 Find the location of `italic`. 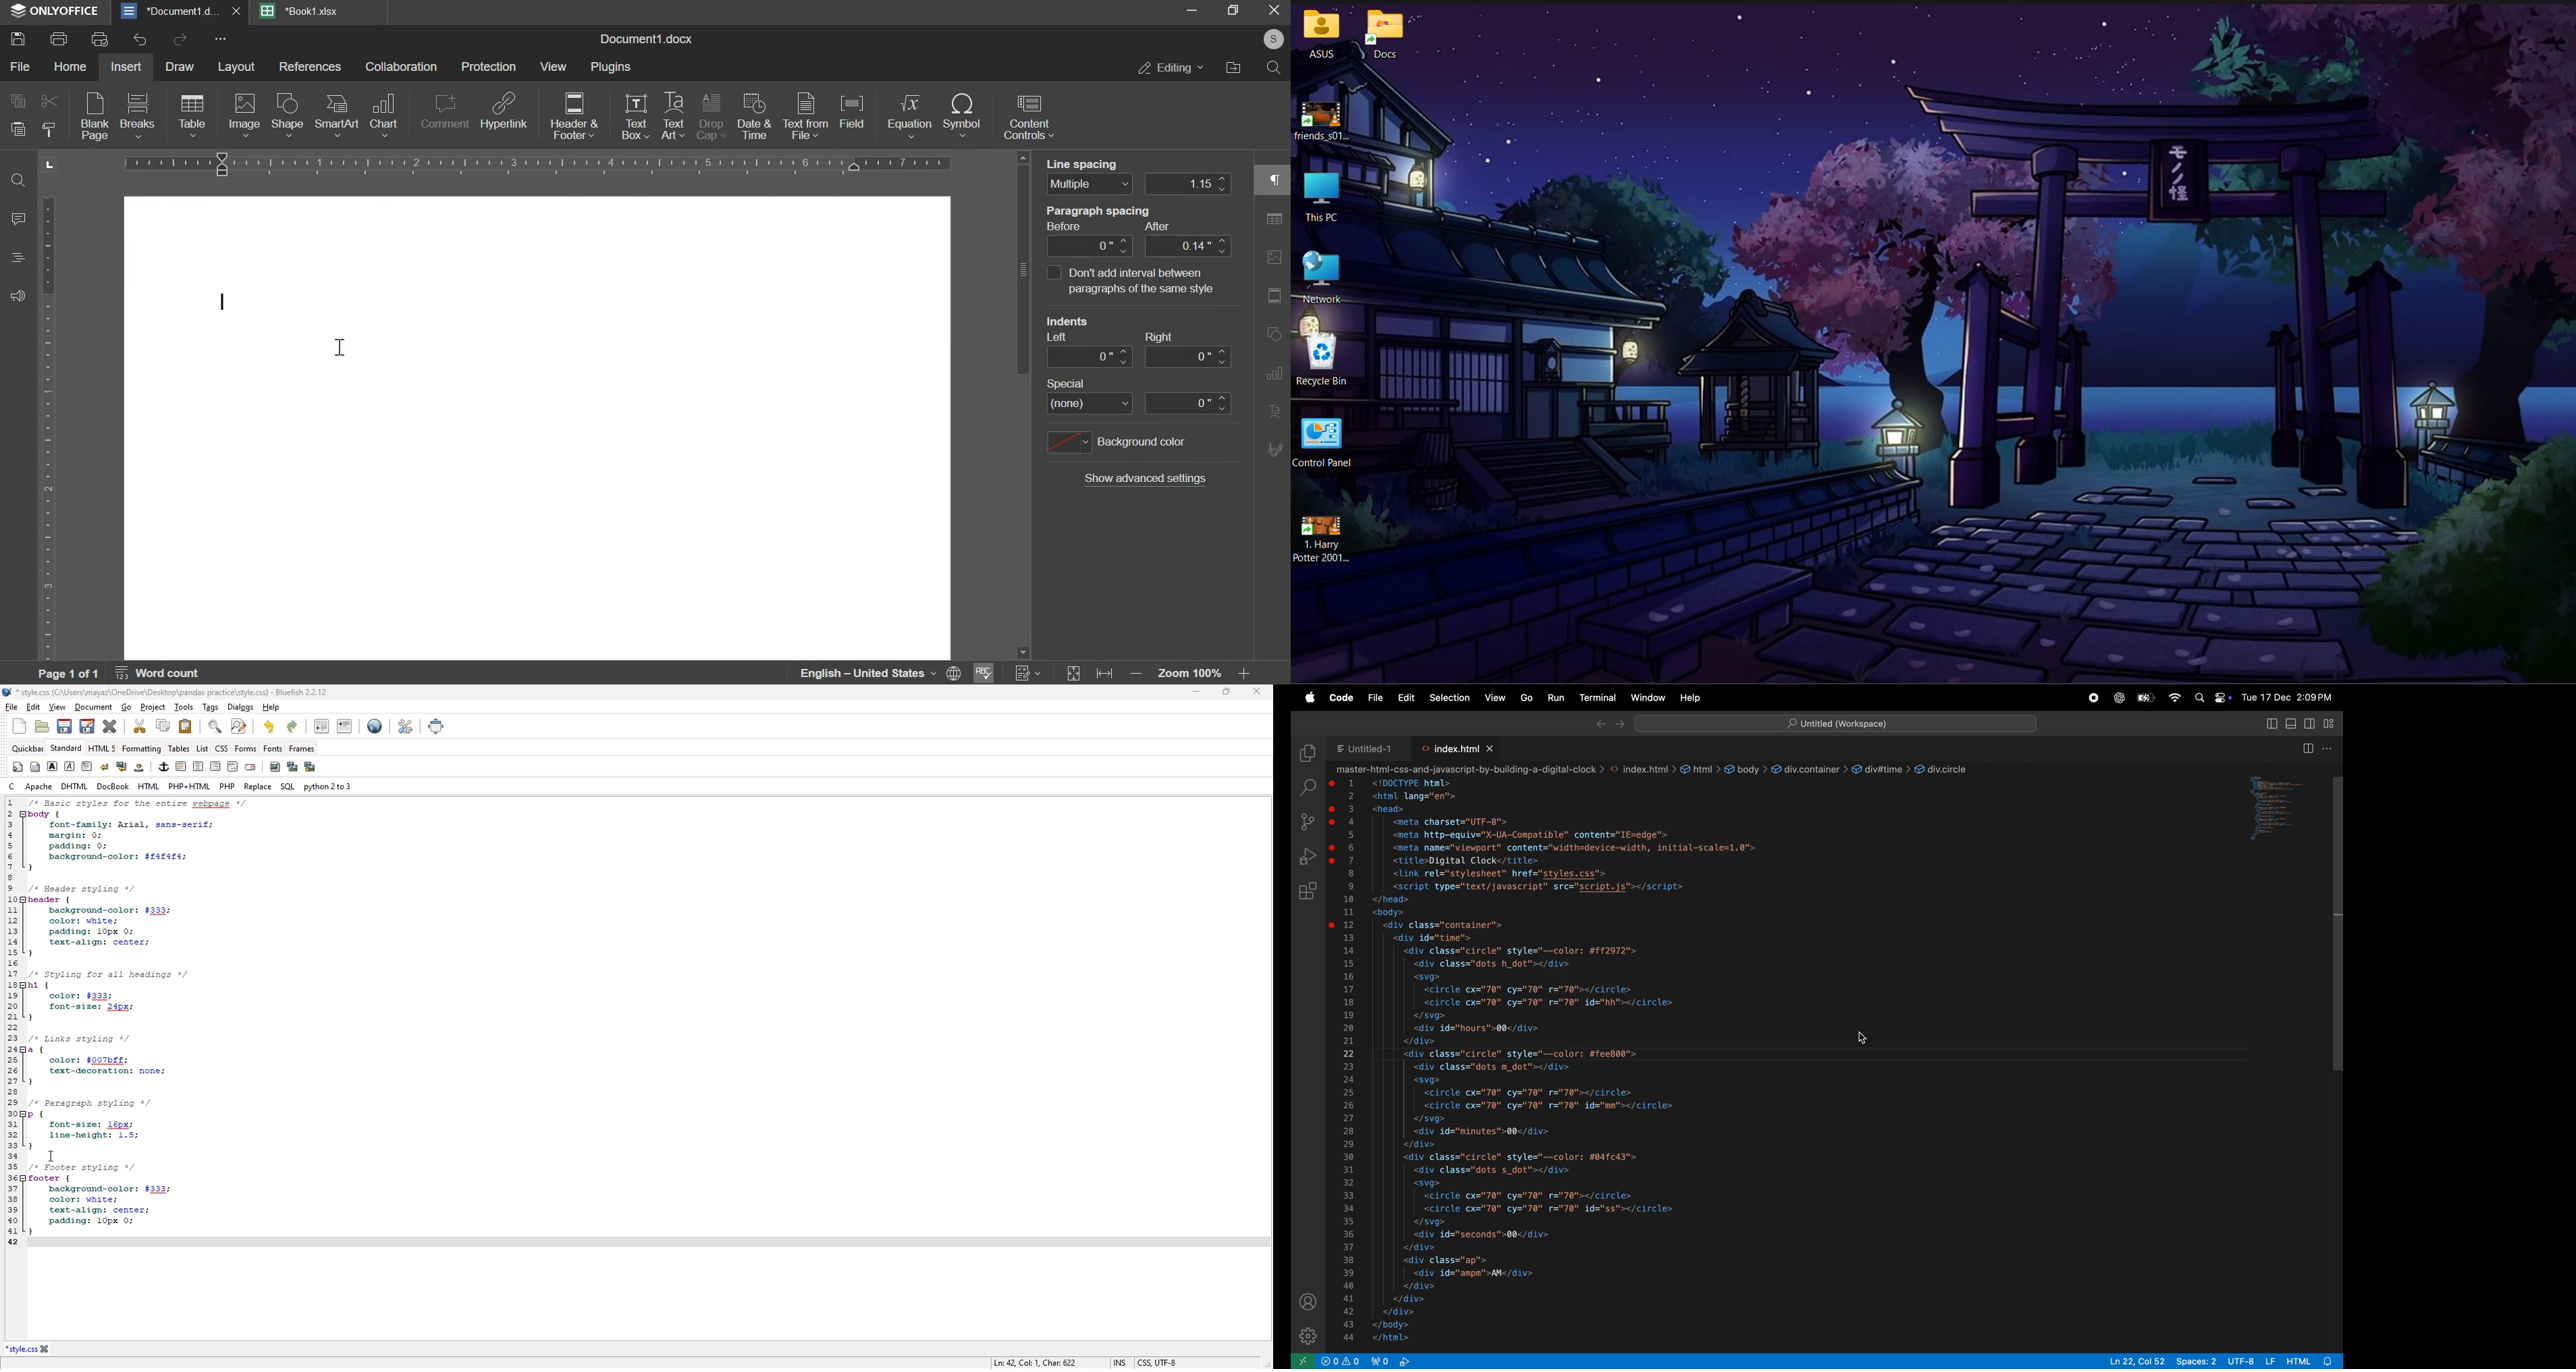

italic is located at coordinates (70, 765).